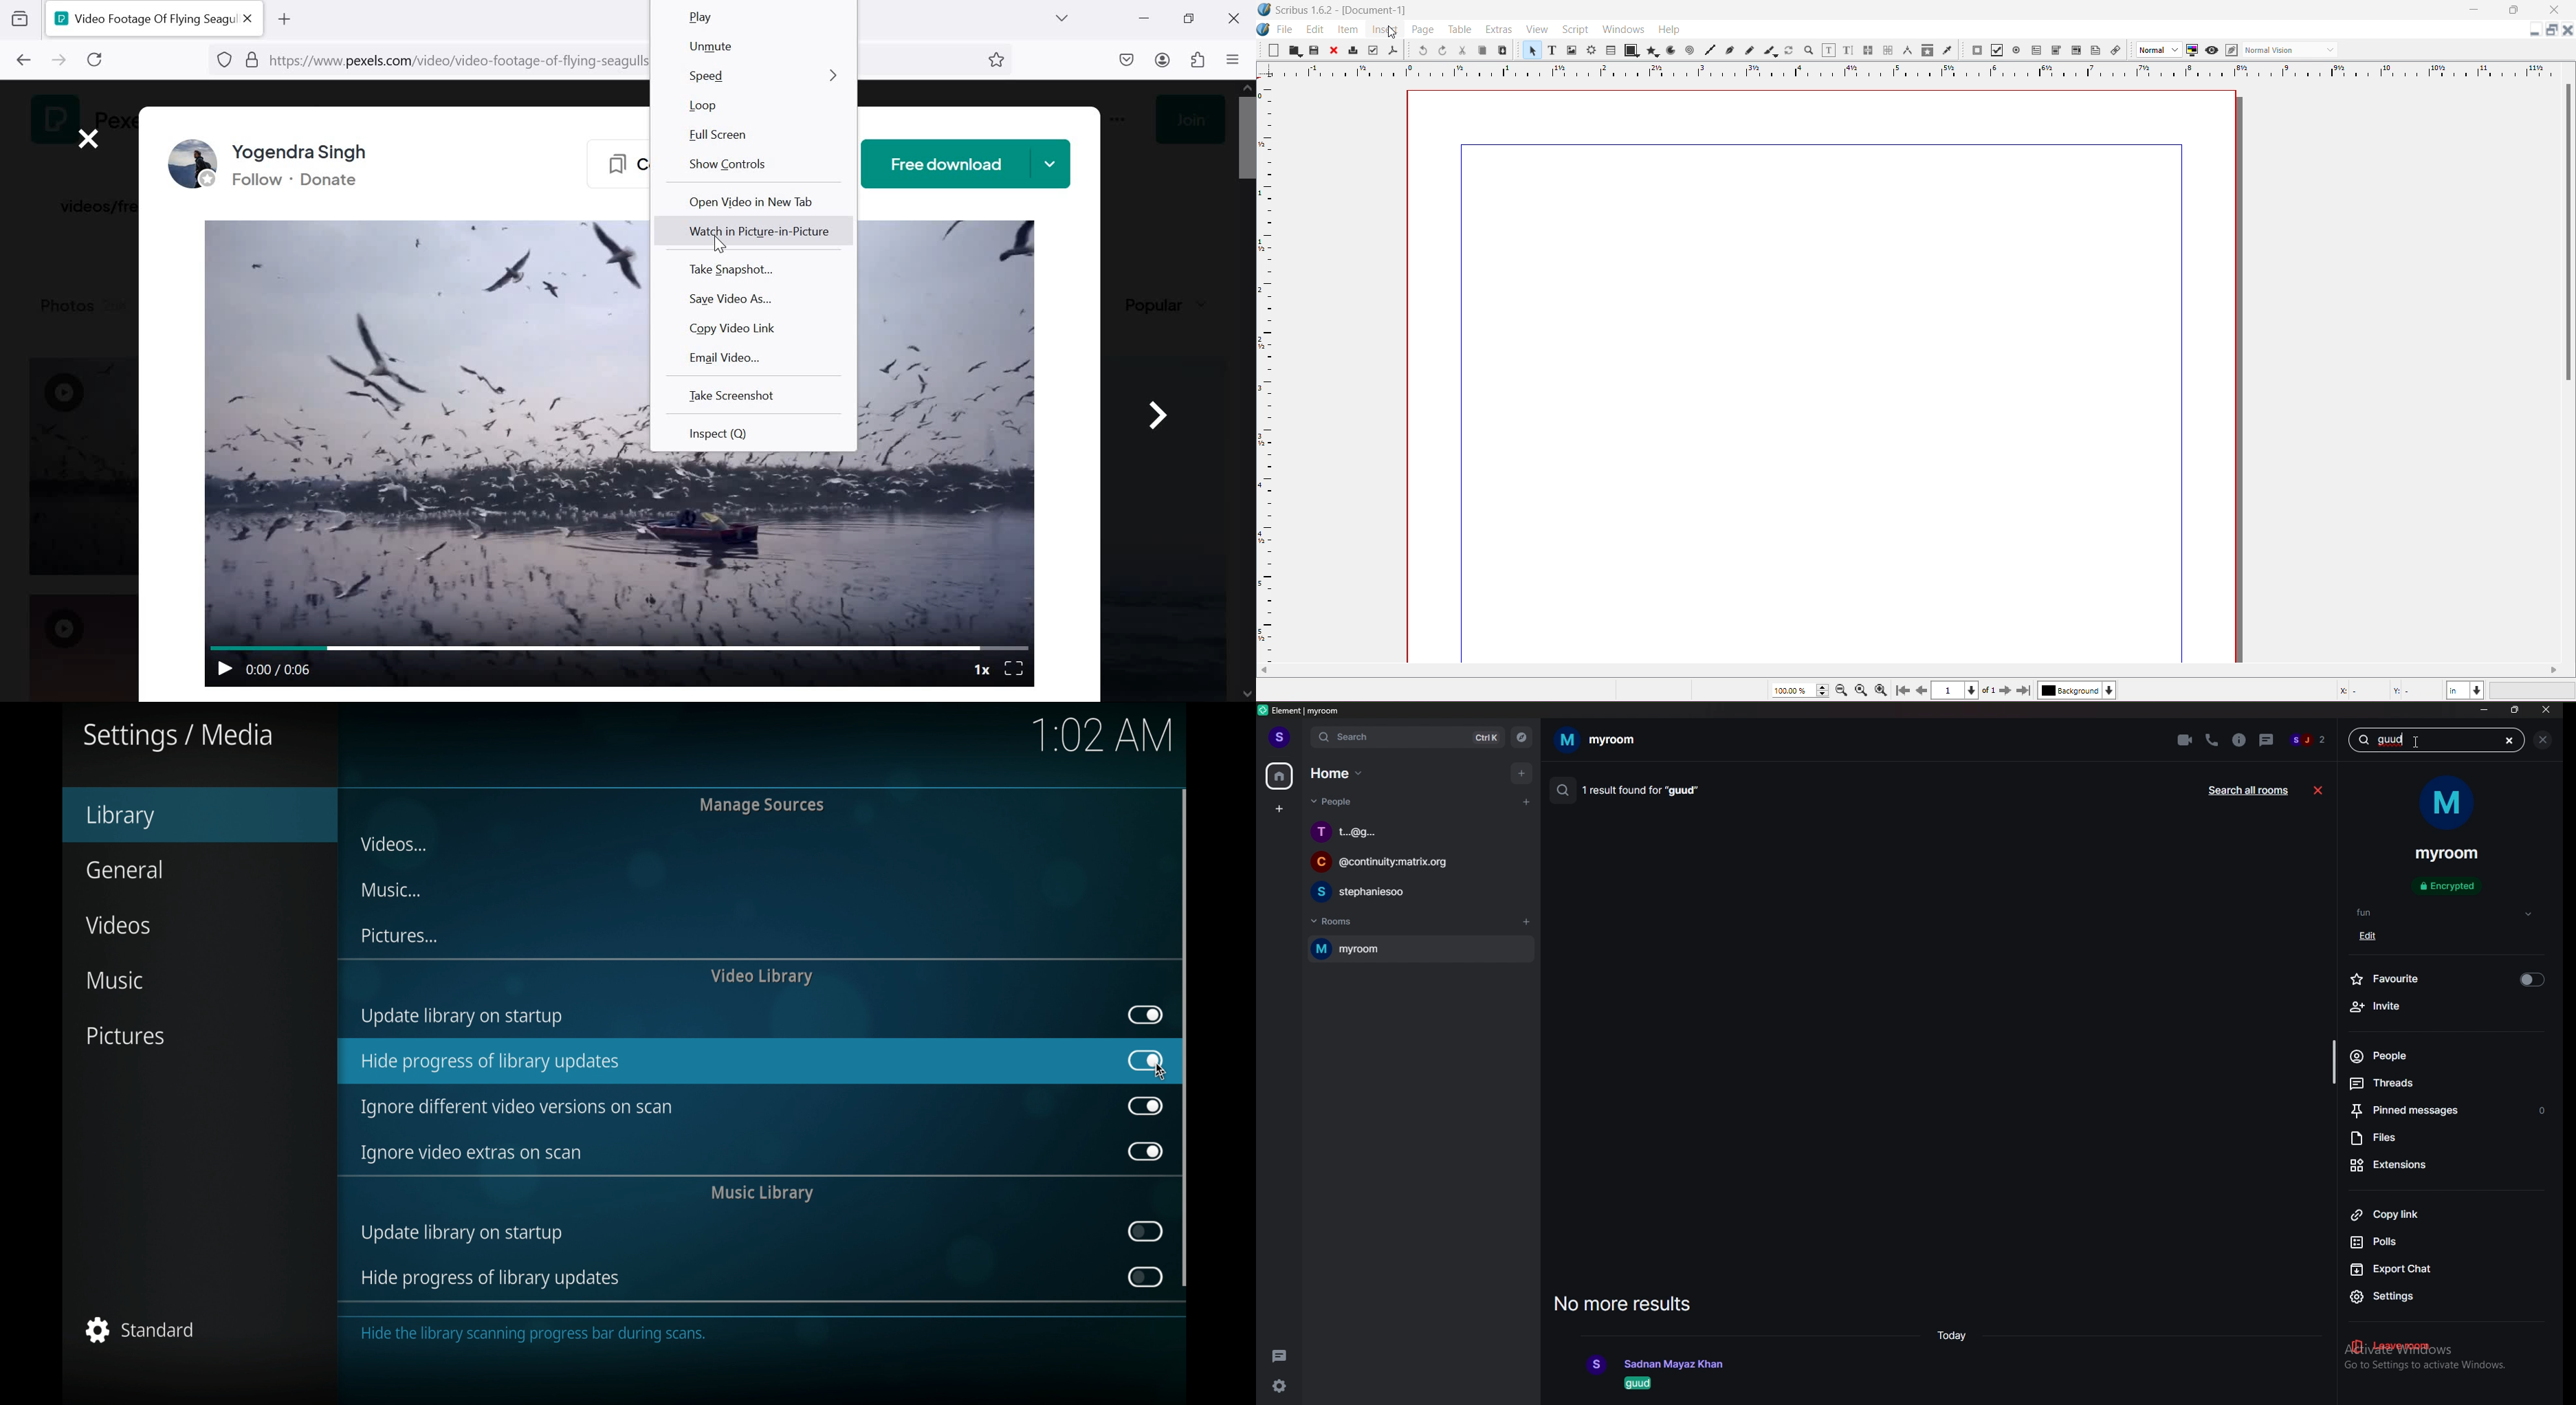 This screenshot has height=1428, width=2576. I want to click on tags, so click(2445, 914).